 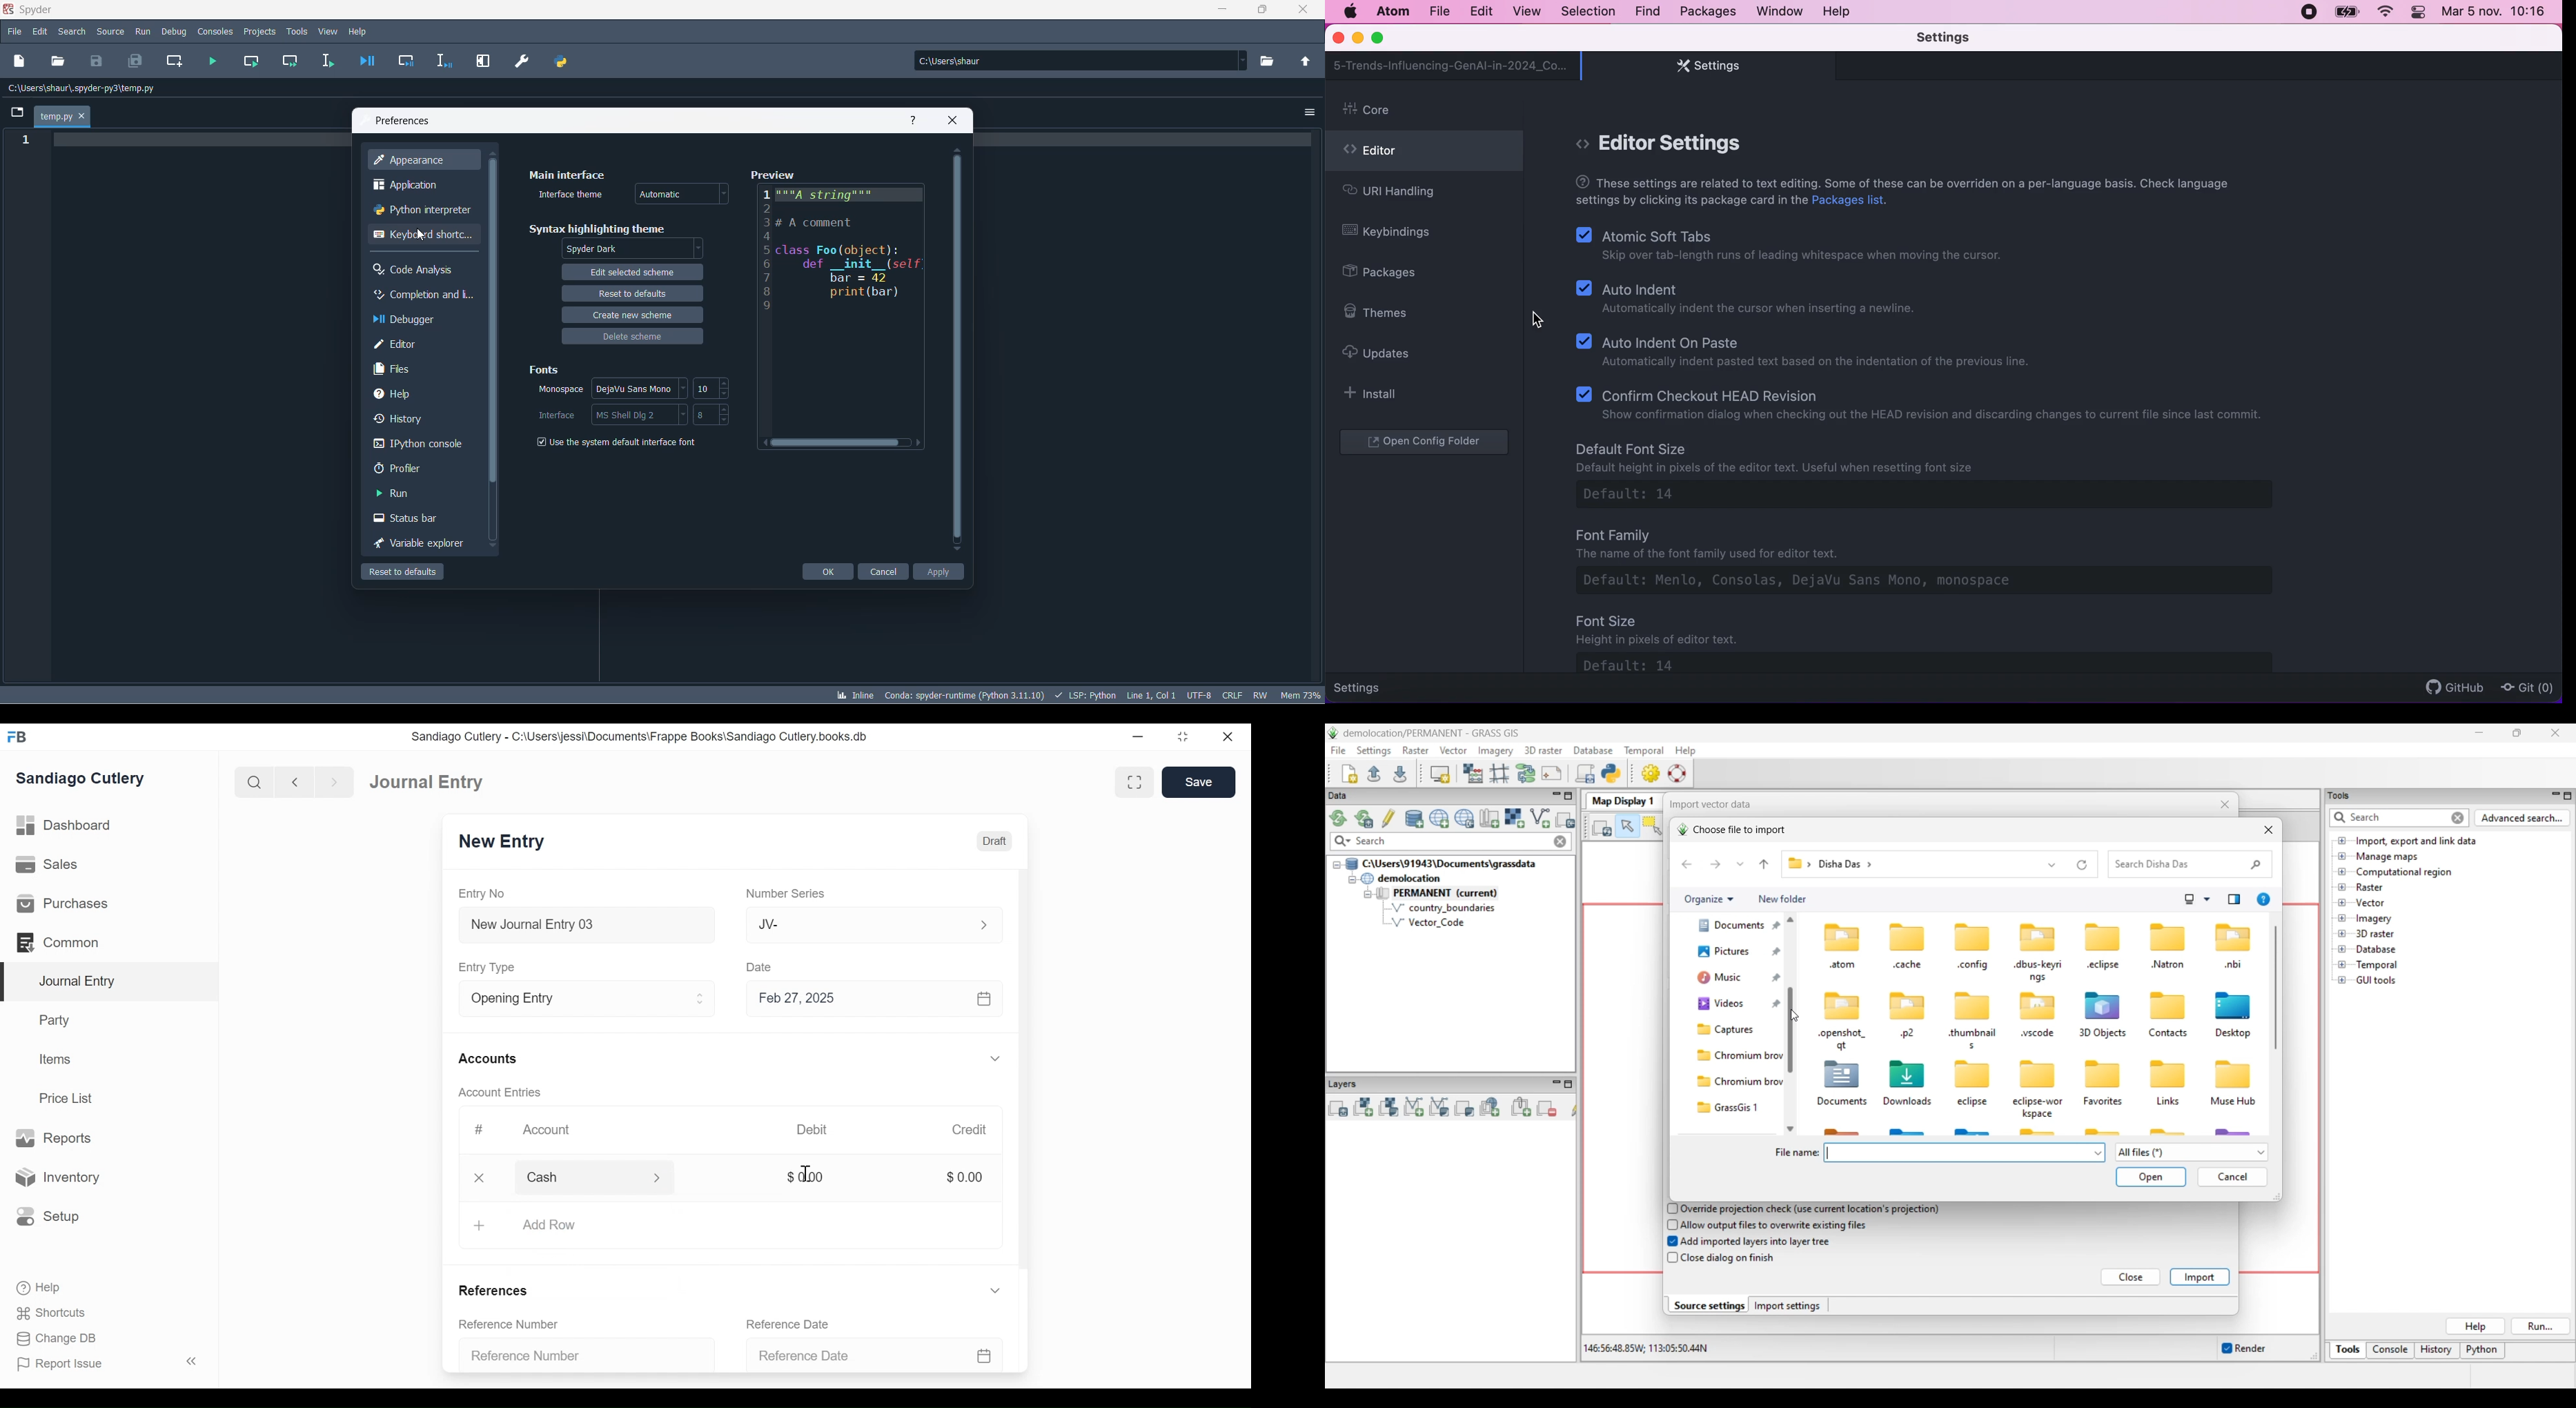 I want to click on Help, so click(x=40, y=1288).